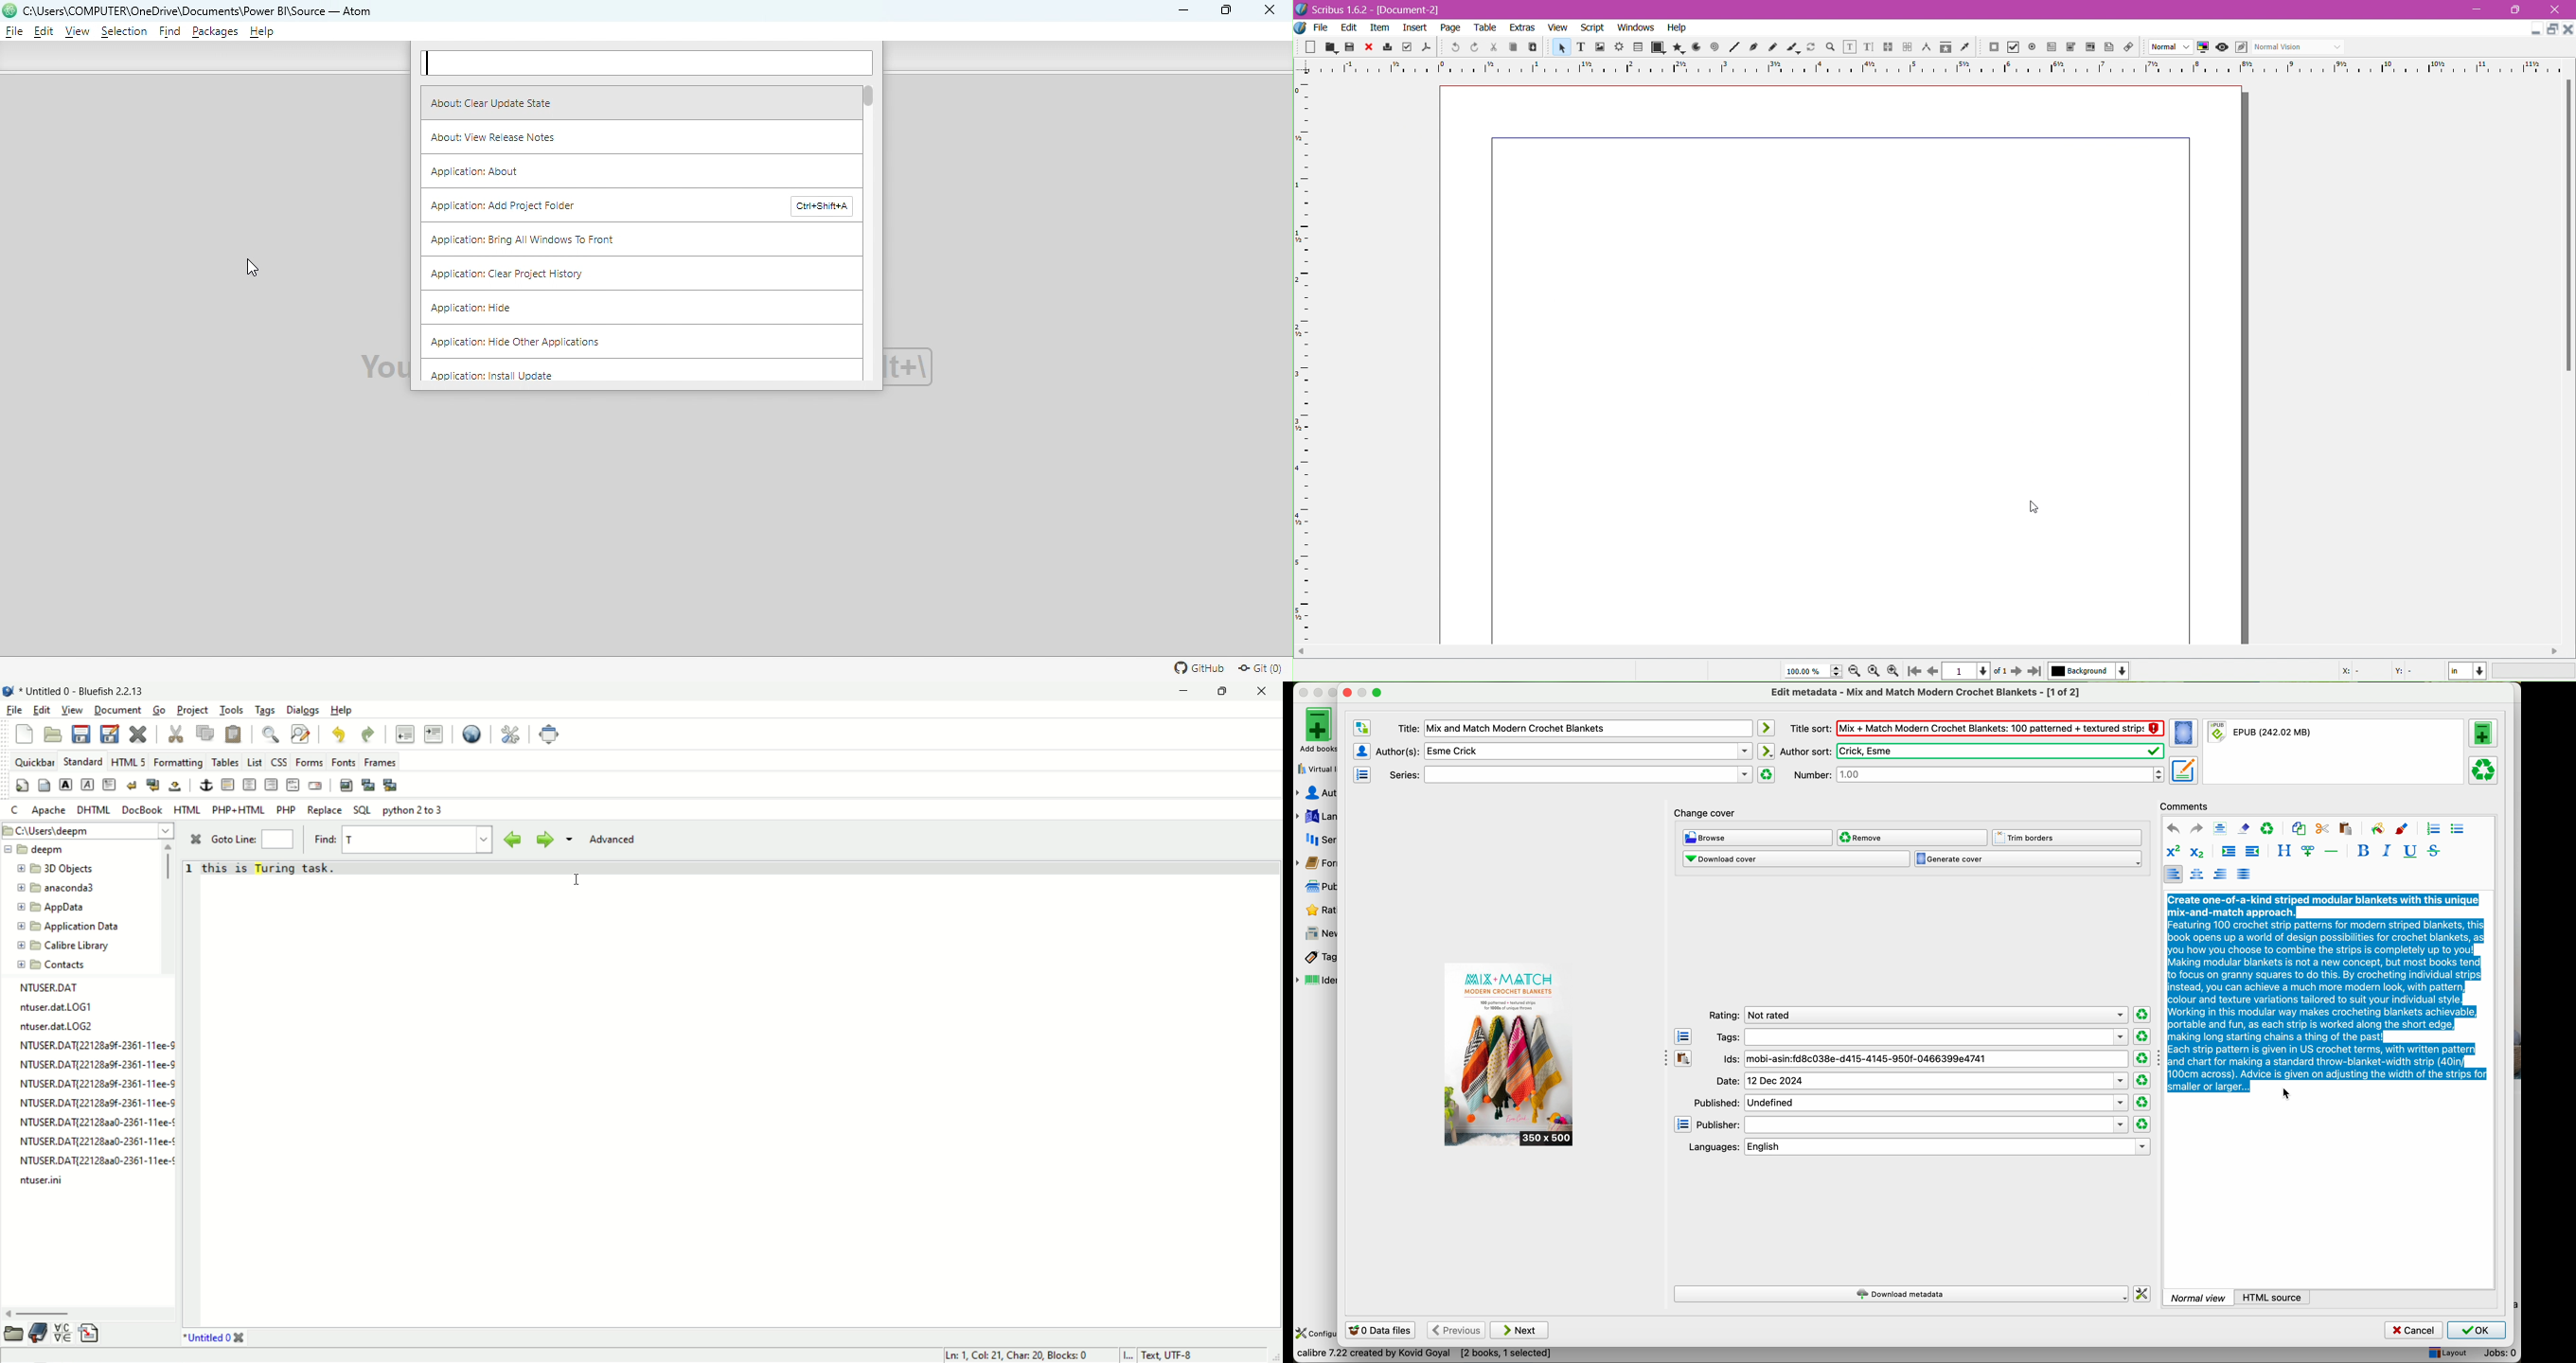  I want to click on align justified, so click(2244, 873).